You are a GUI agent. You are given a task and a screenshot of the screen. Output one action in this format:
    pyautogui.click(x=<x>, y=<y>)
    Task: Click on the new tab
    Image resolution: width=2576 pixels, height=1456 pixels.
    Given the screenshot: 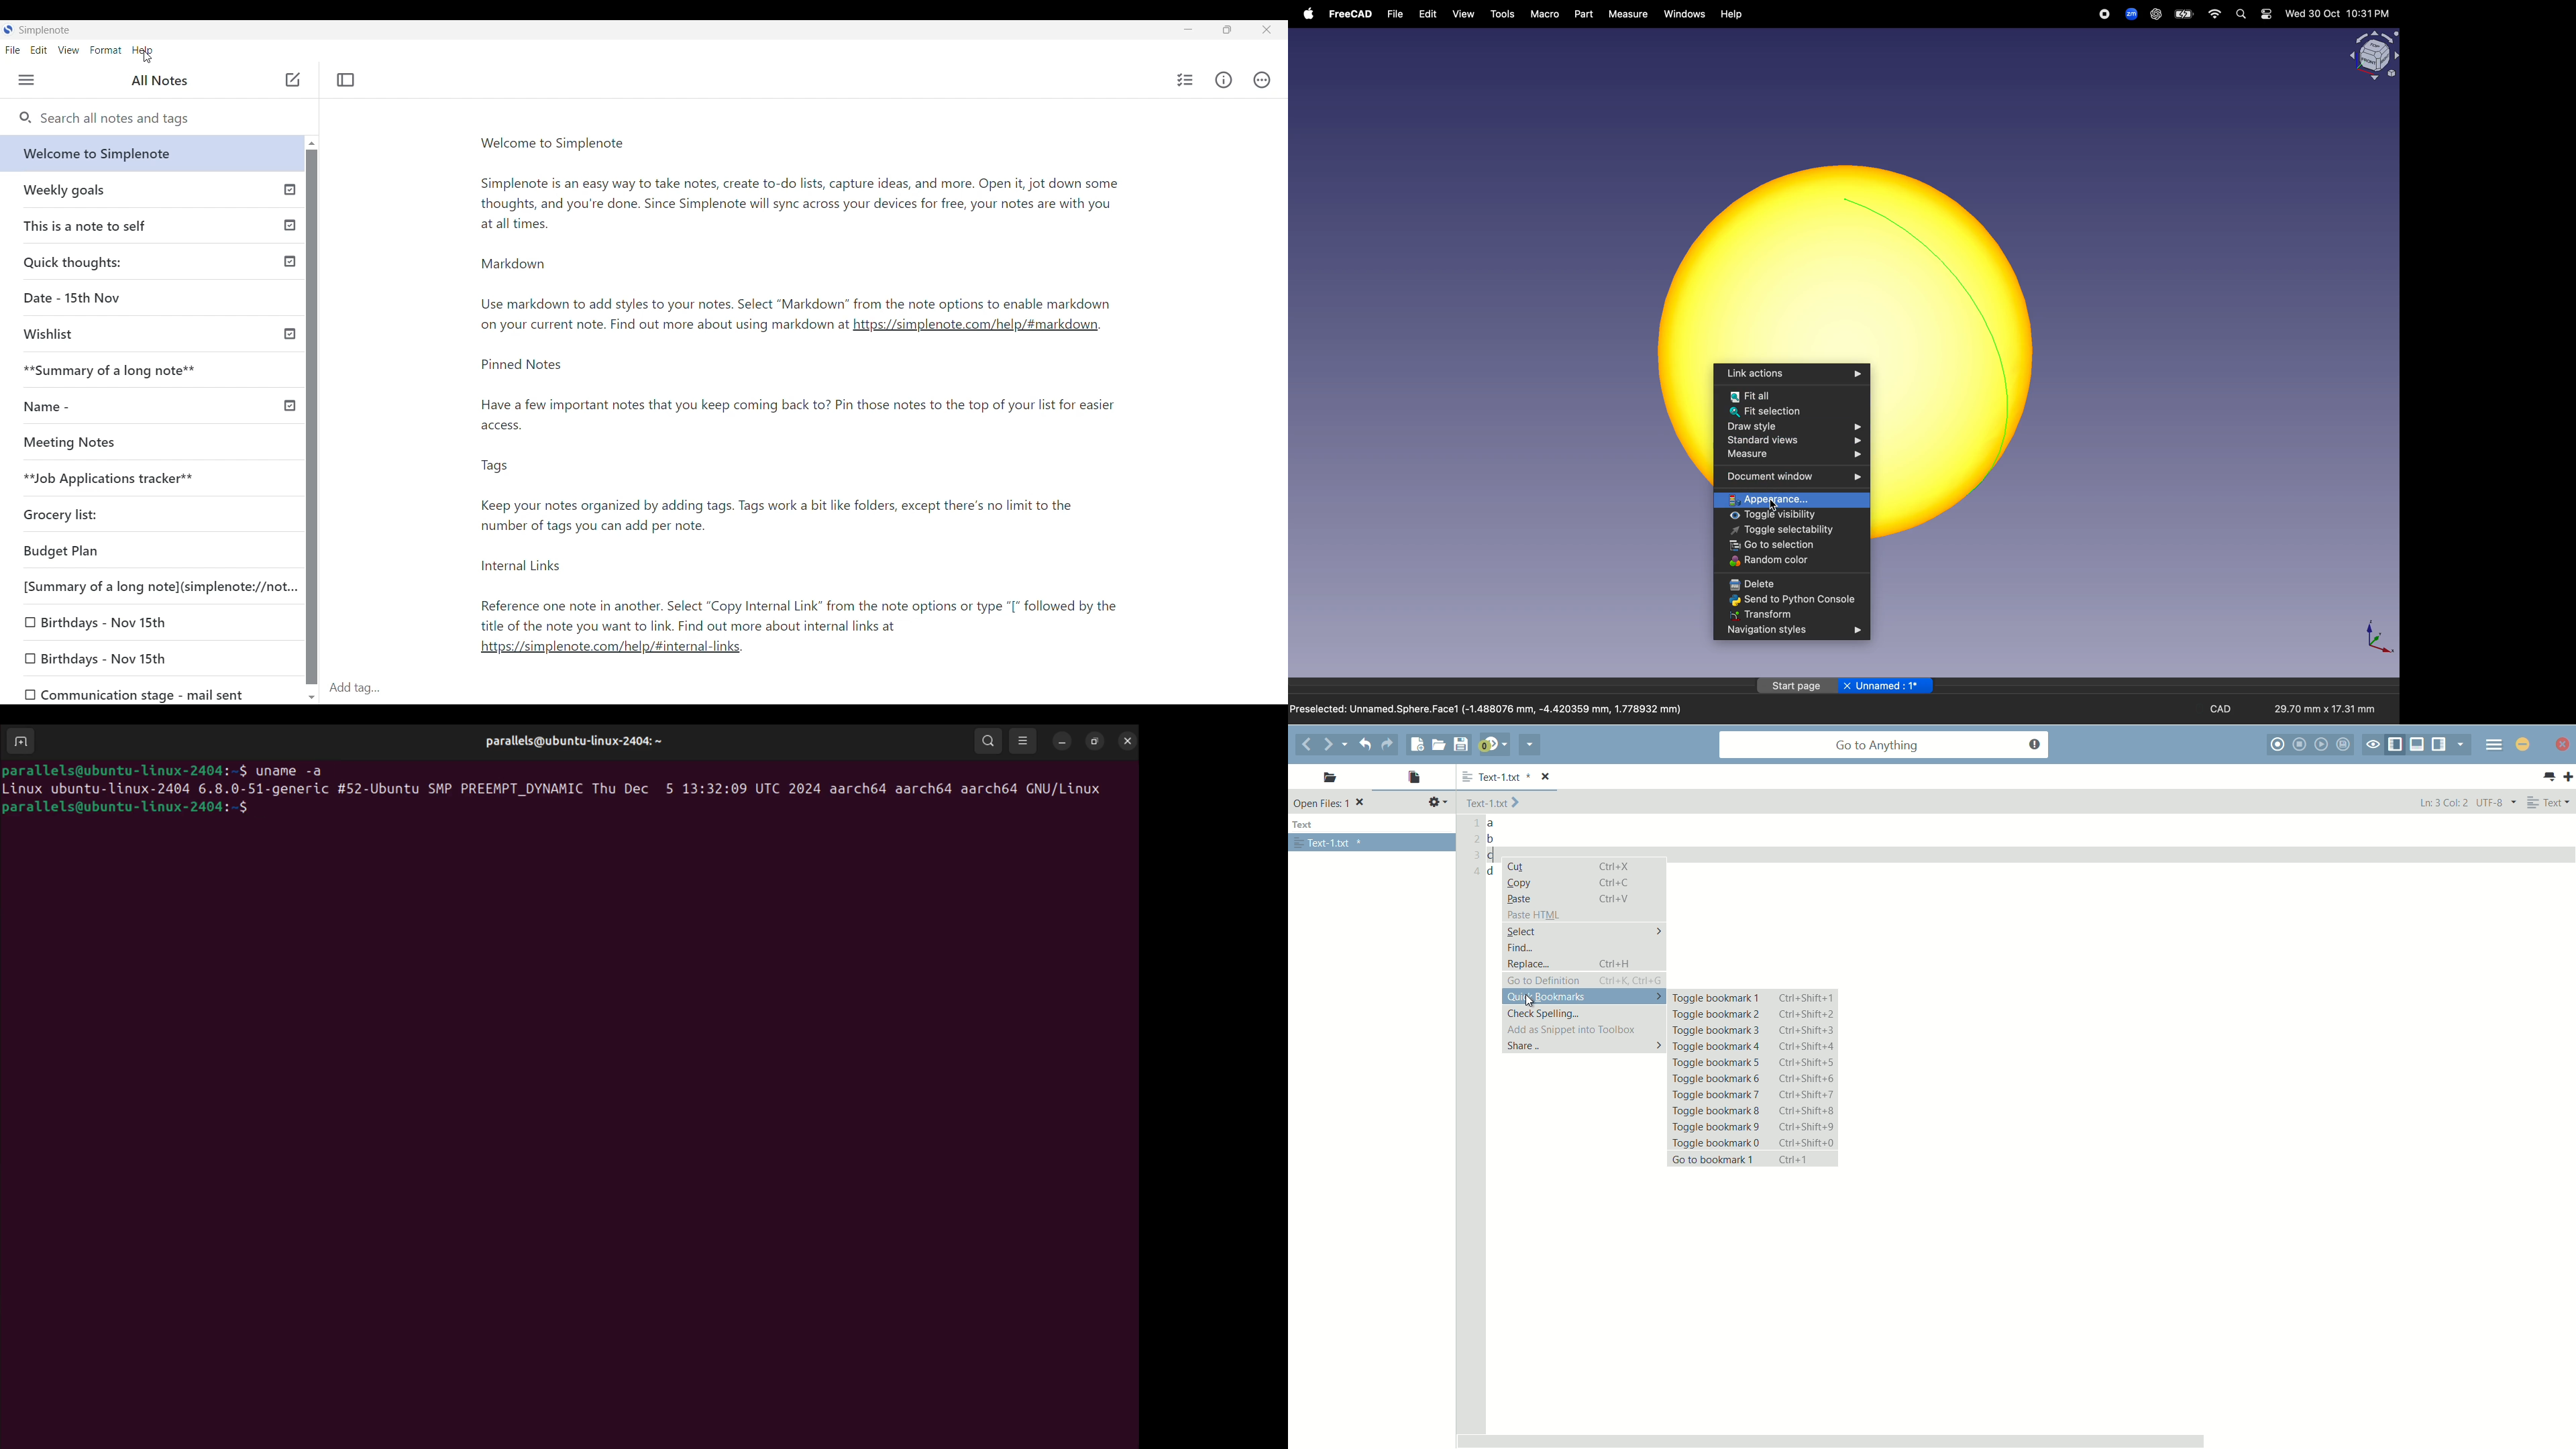 What is the action you would take?
    pyautogui.click(x=2568, y=777)
    